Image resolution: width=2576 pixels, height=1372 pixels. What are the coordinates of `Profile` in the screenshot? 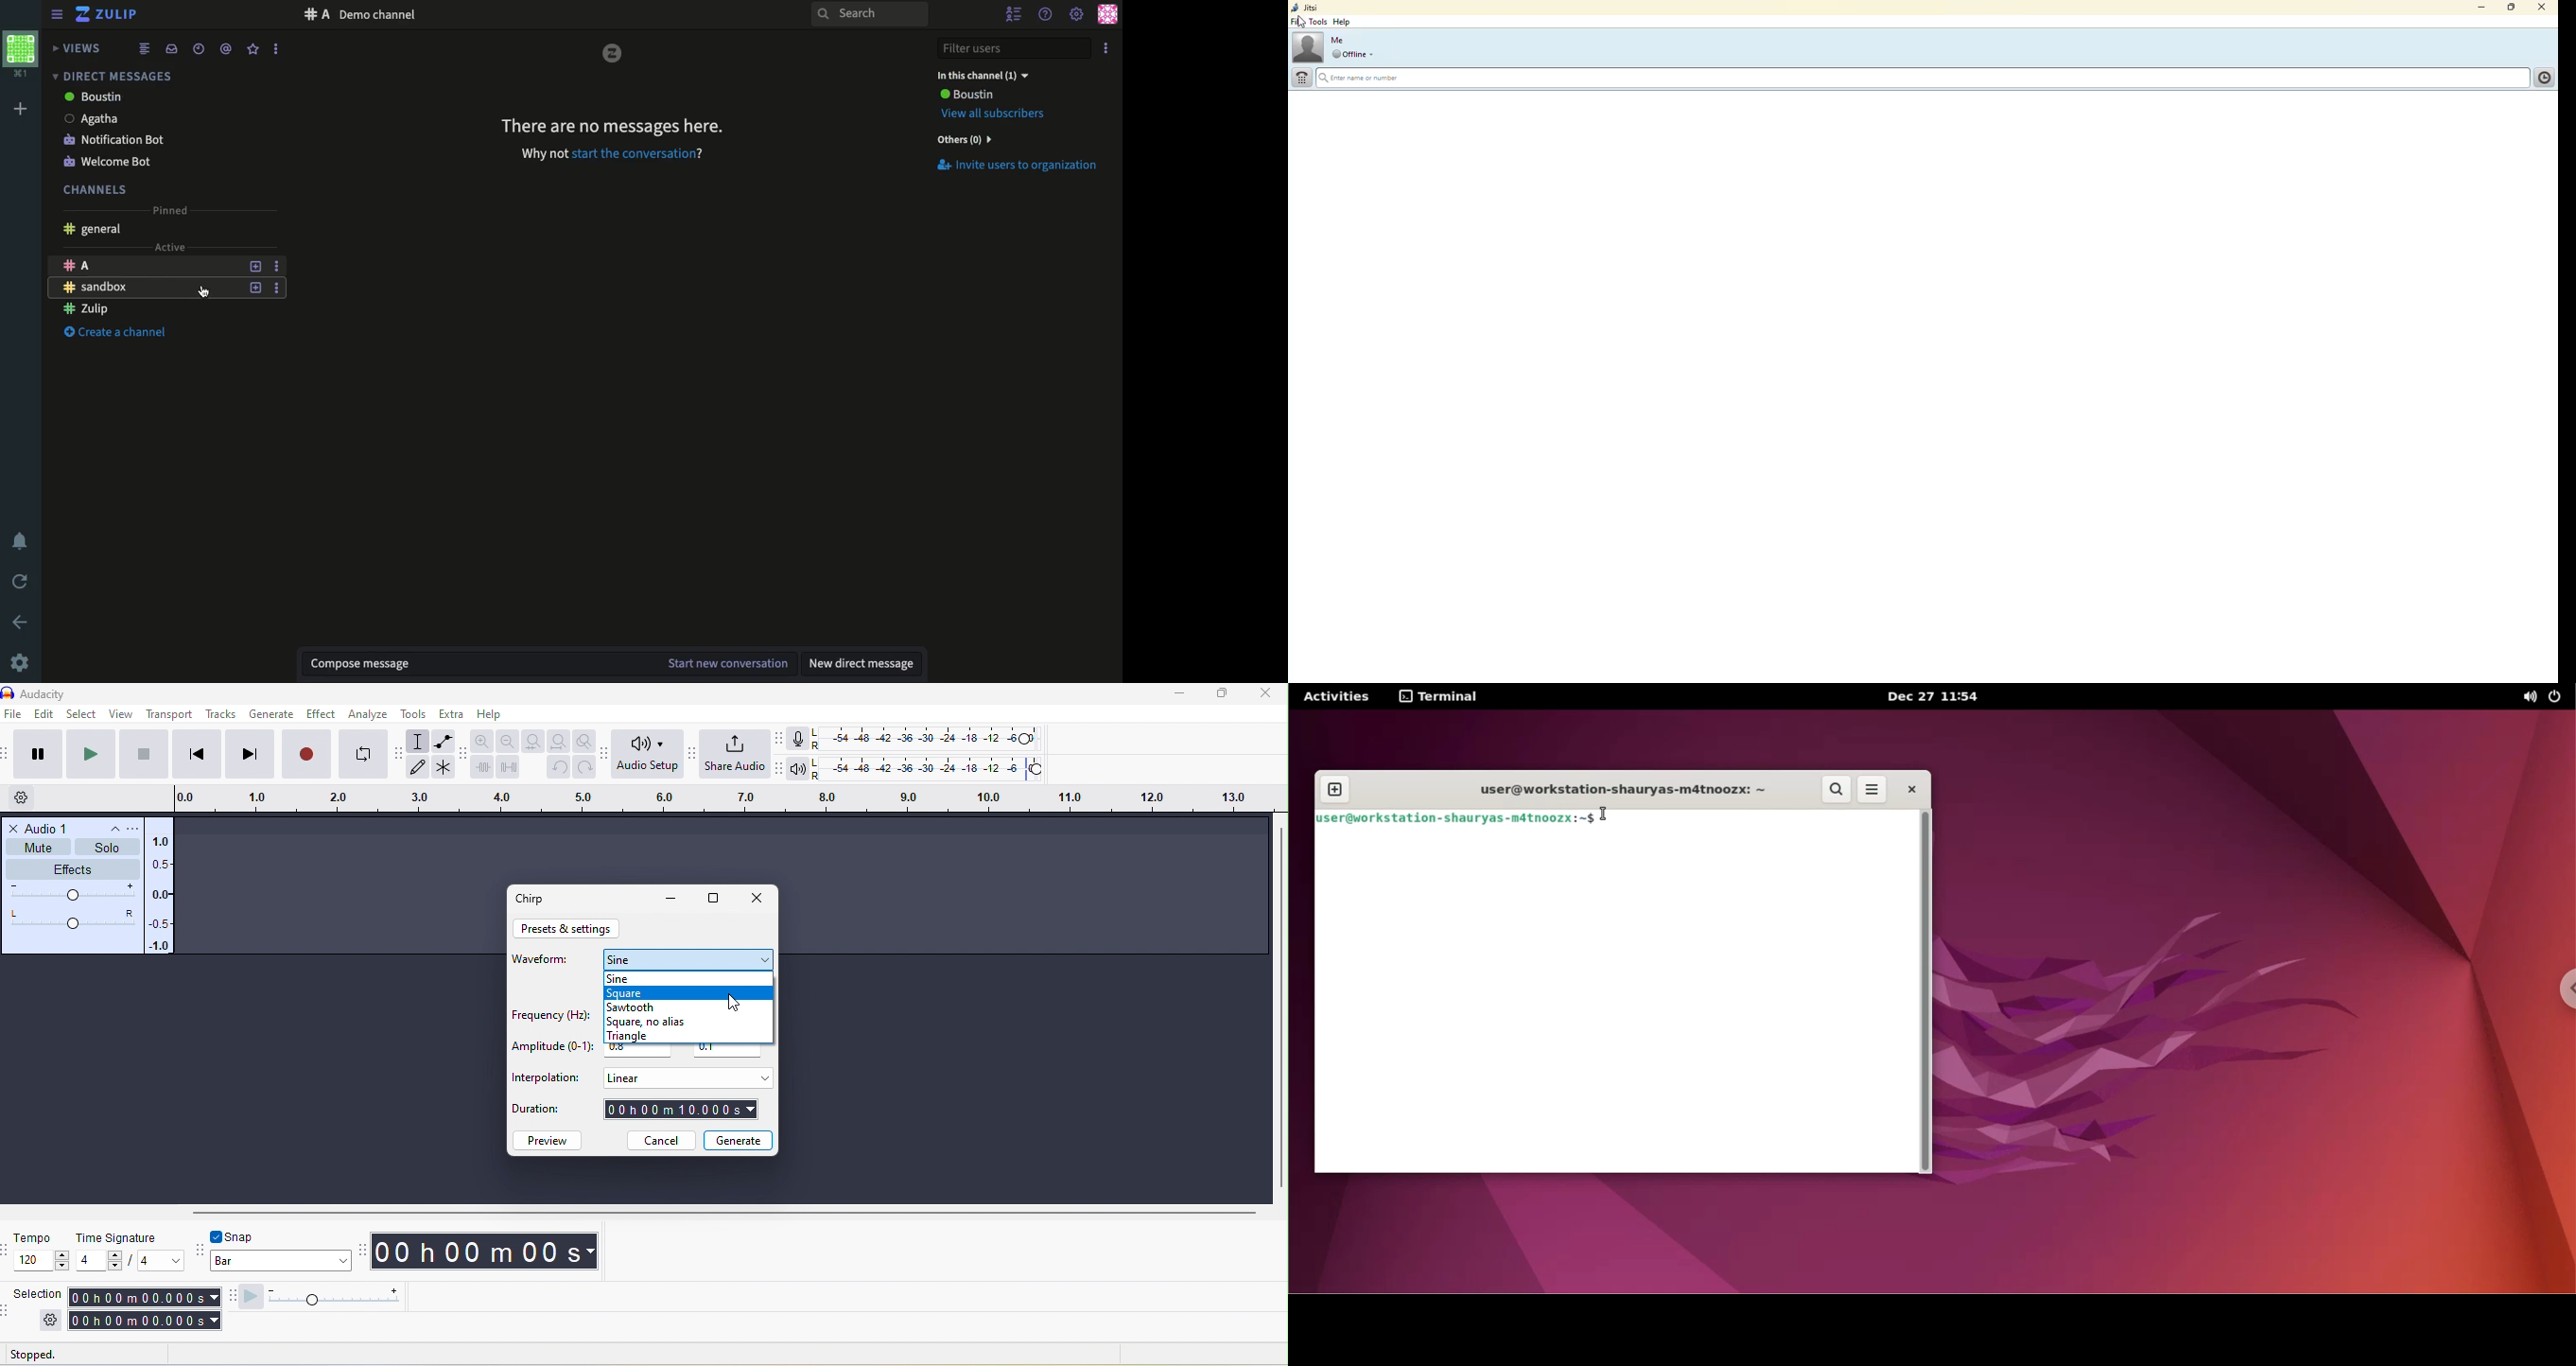 It's located at (1108, 14).